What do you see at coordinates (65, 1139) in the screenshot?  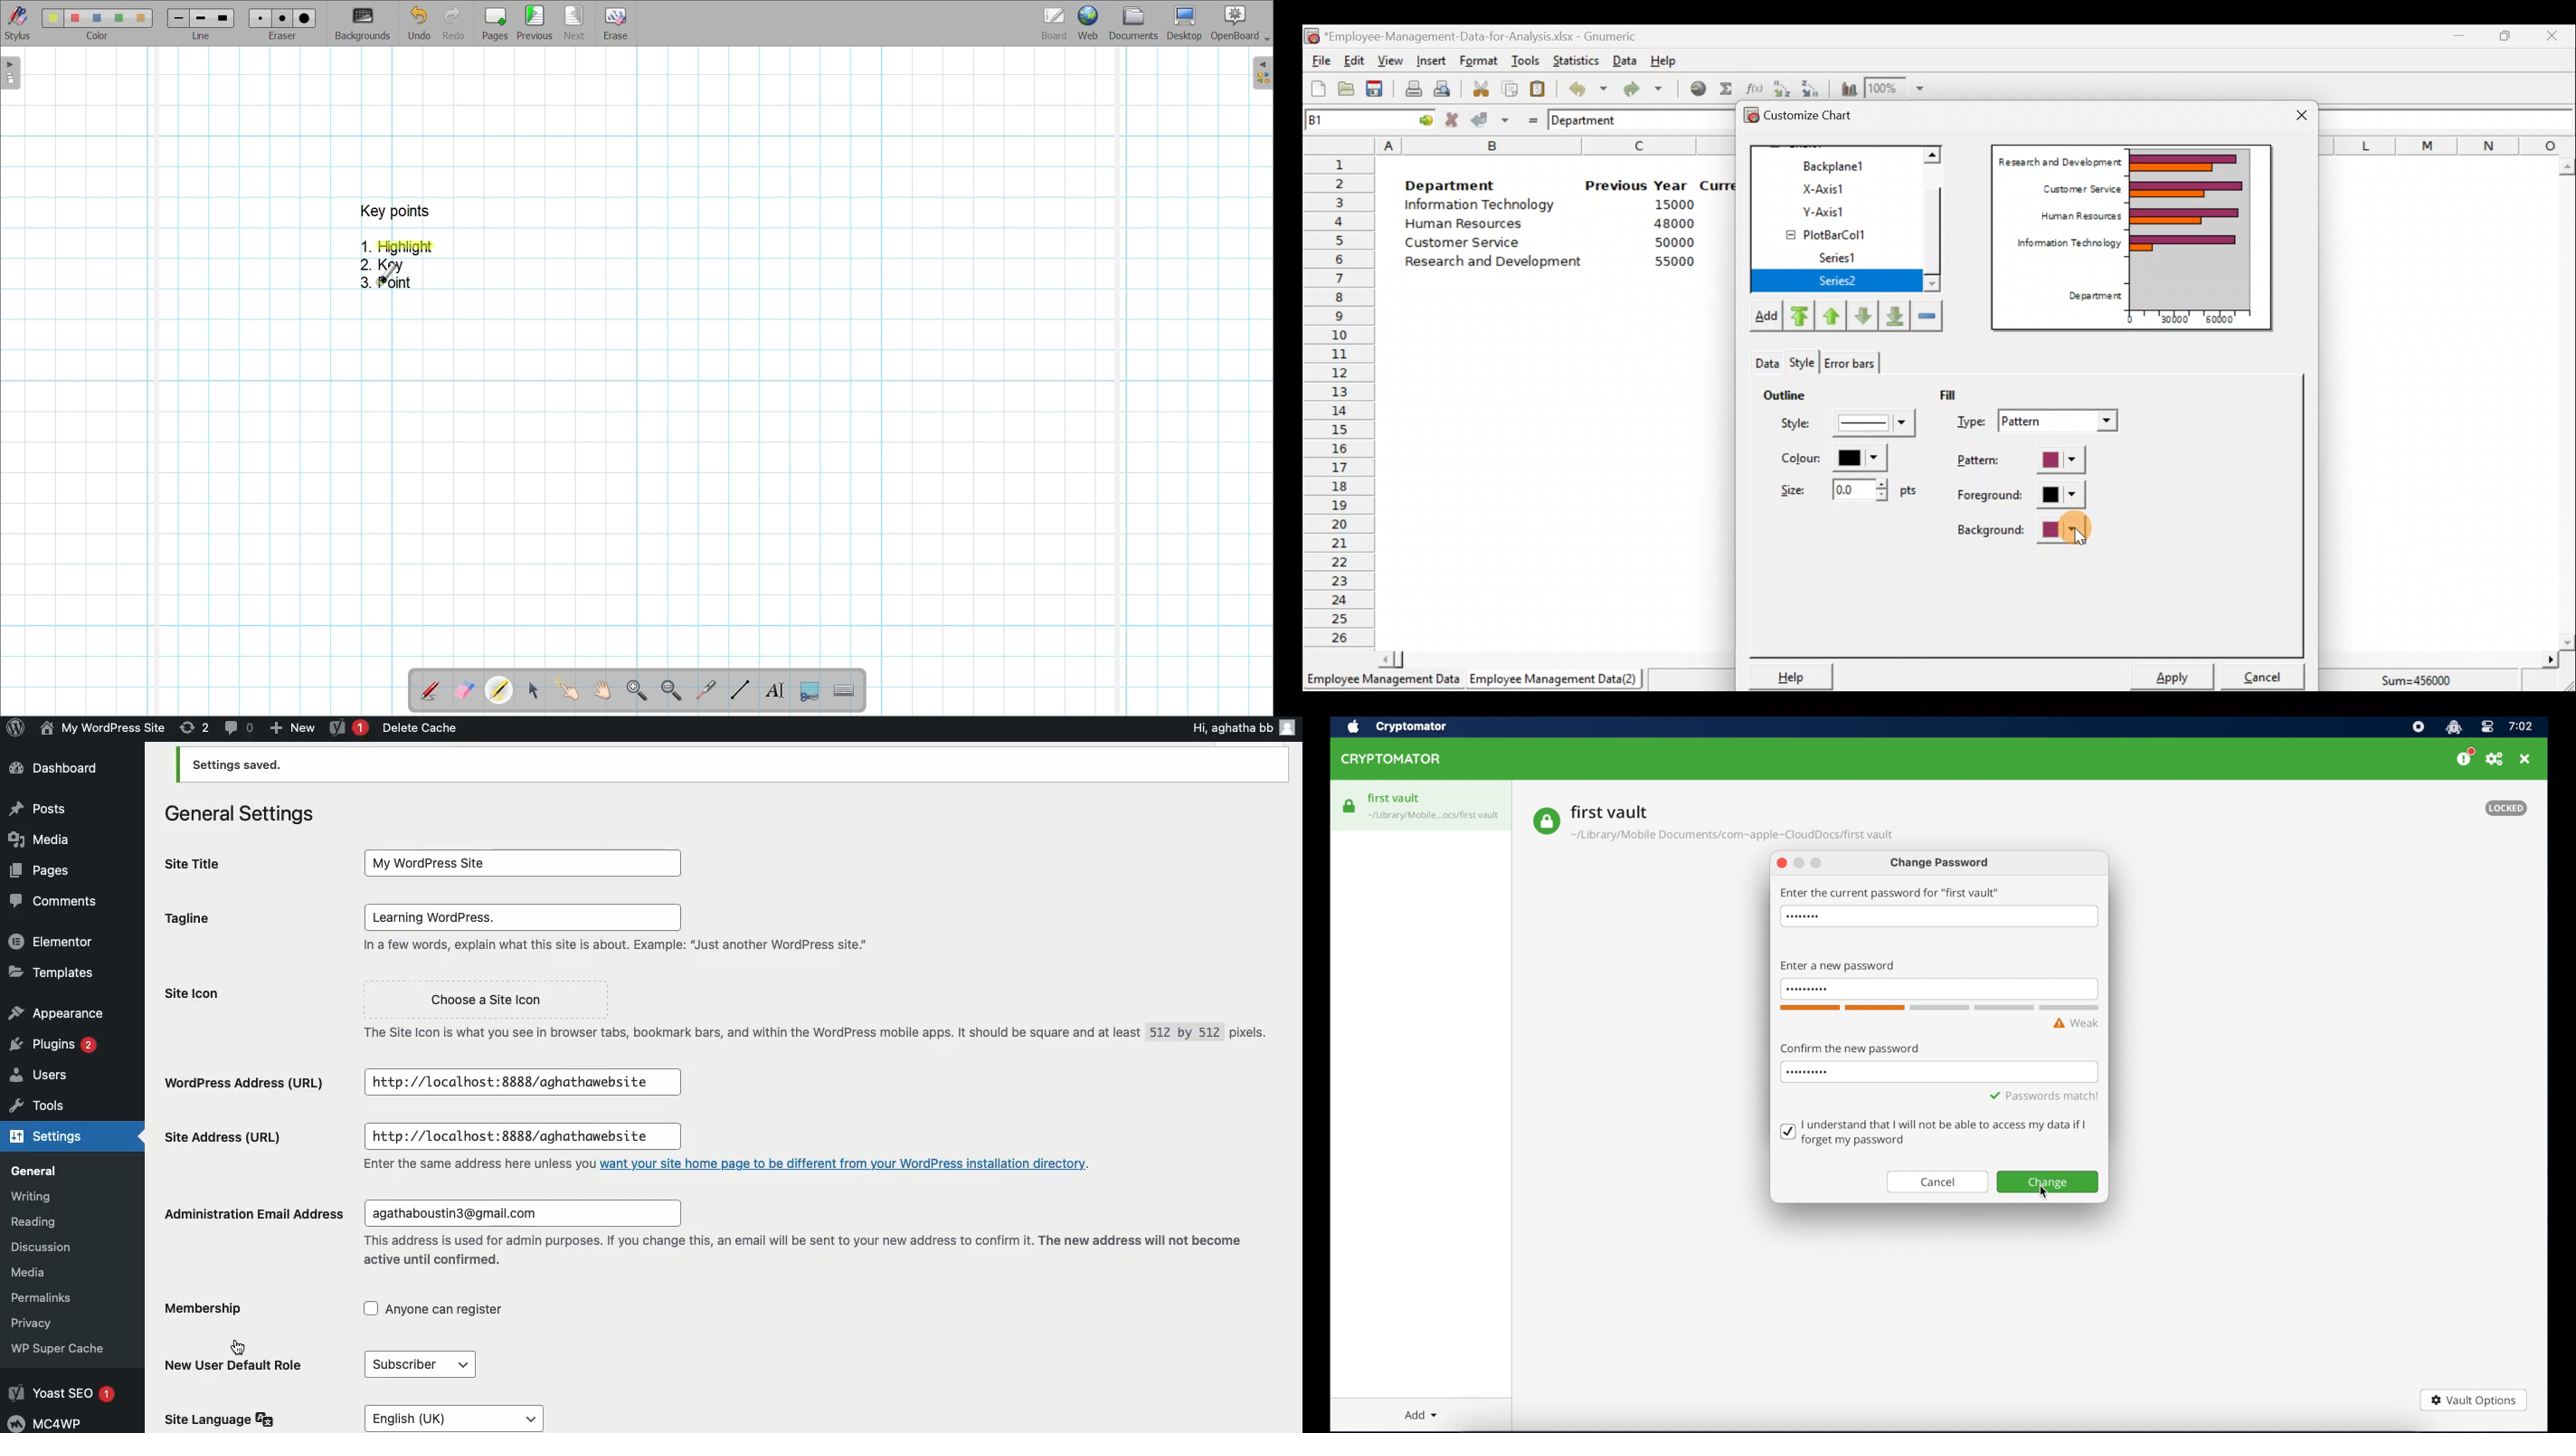 I see `Settings` at bounding box center [65, 1139].